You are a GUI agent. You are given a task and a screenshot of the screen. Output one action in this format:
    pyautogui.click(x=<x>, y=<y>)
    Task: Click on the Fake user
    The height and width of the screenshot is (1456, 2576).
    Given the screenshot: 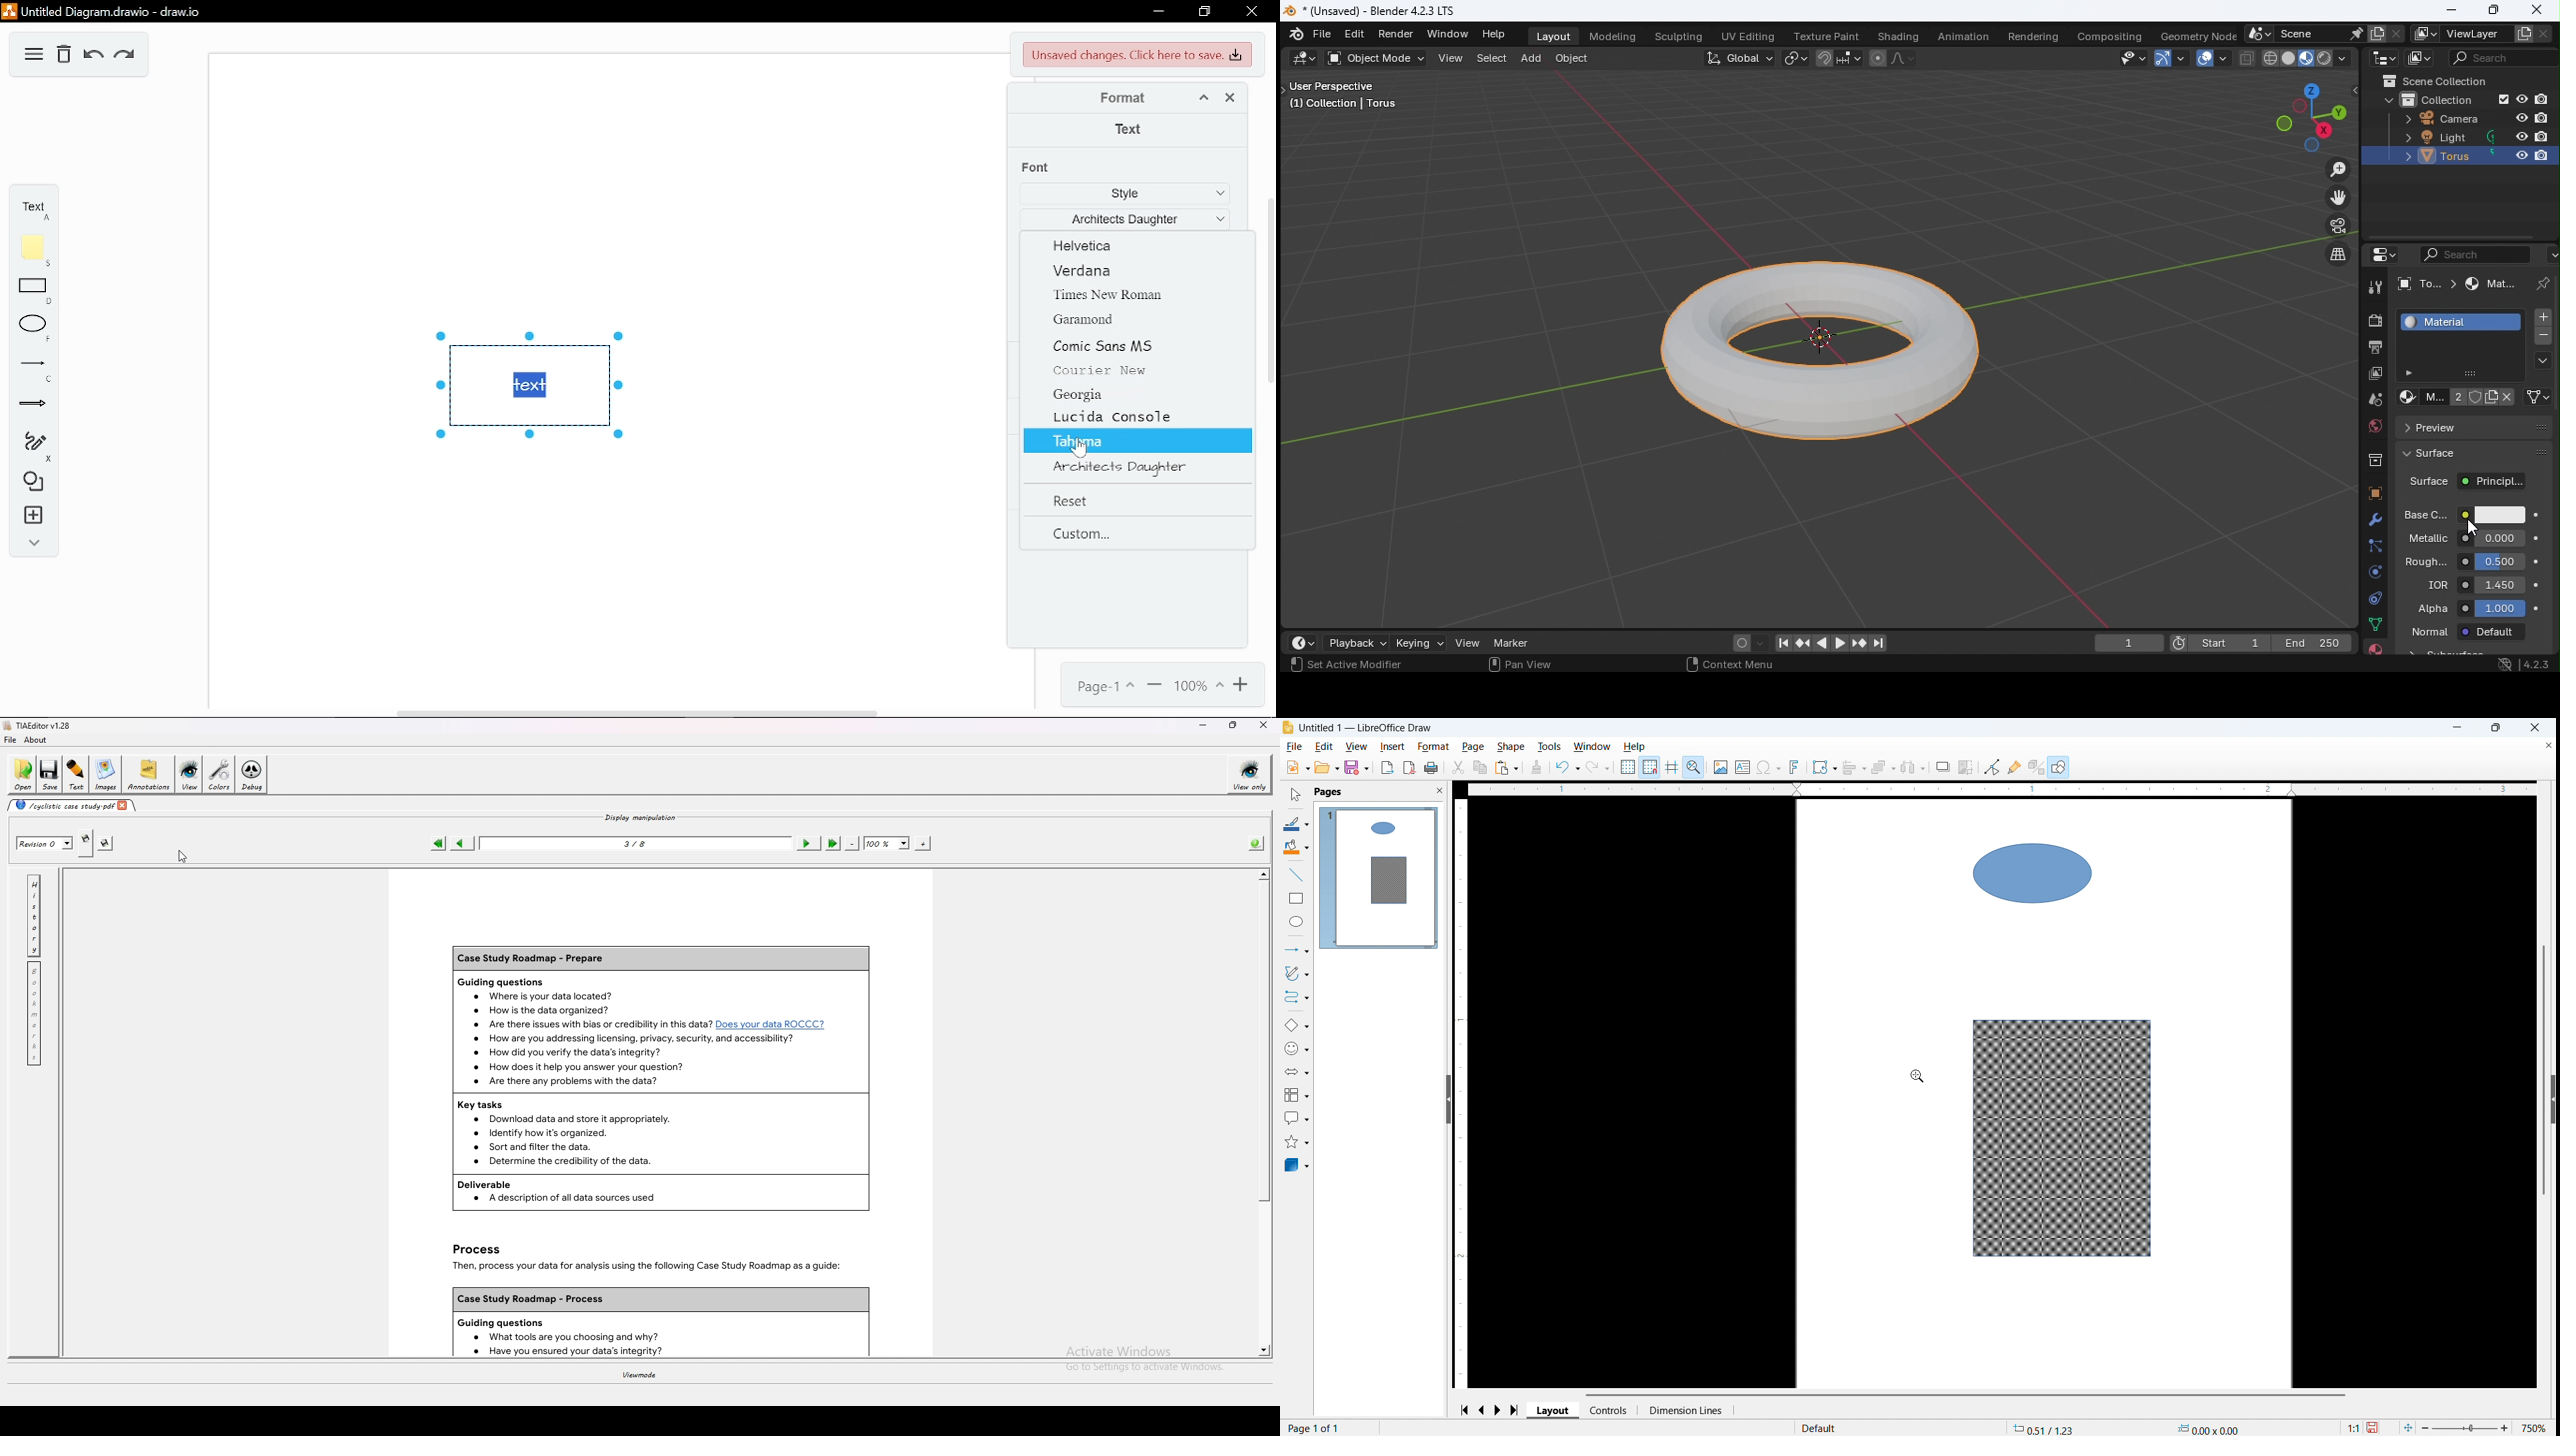 What is the action you would take?
    pyautogui.click(x=2475, y=397)
    